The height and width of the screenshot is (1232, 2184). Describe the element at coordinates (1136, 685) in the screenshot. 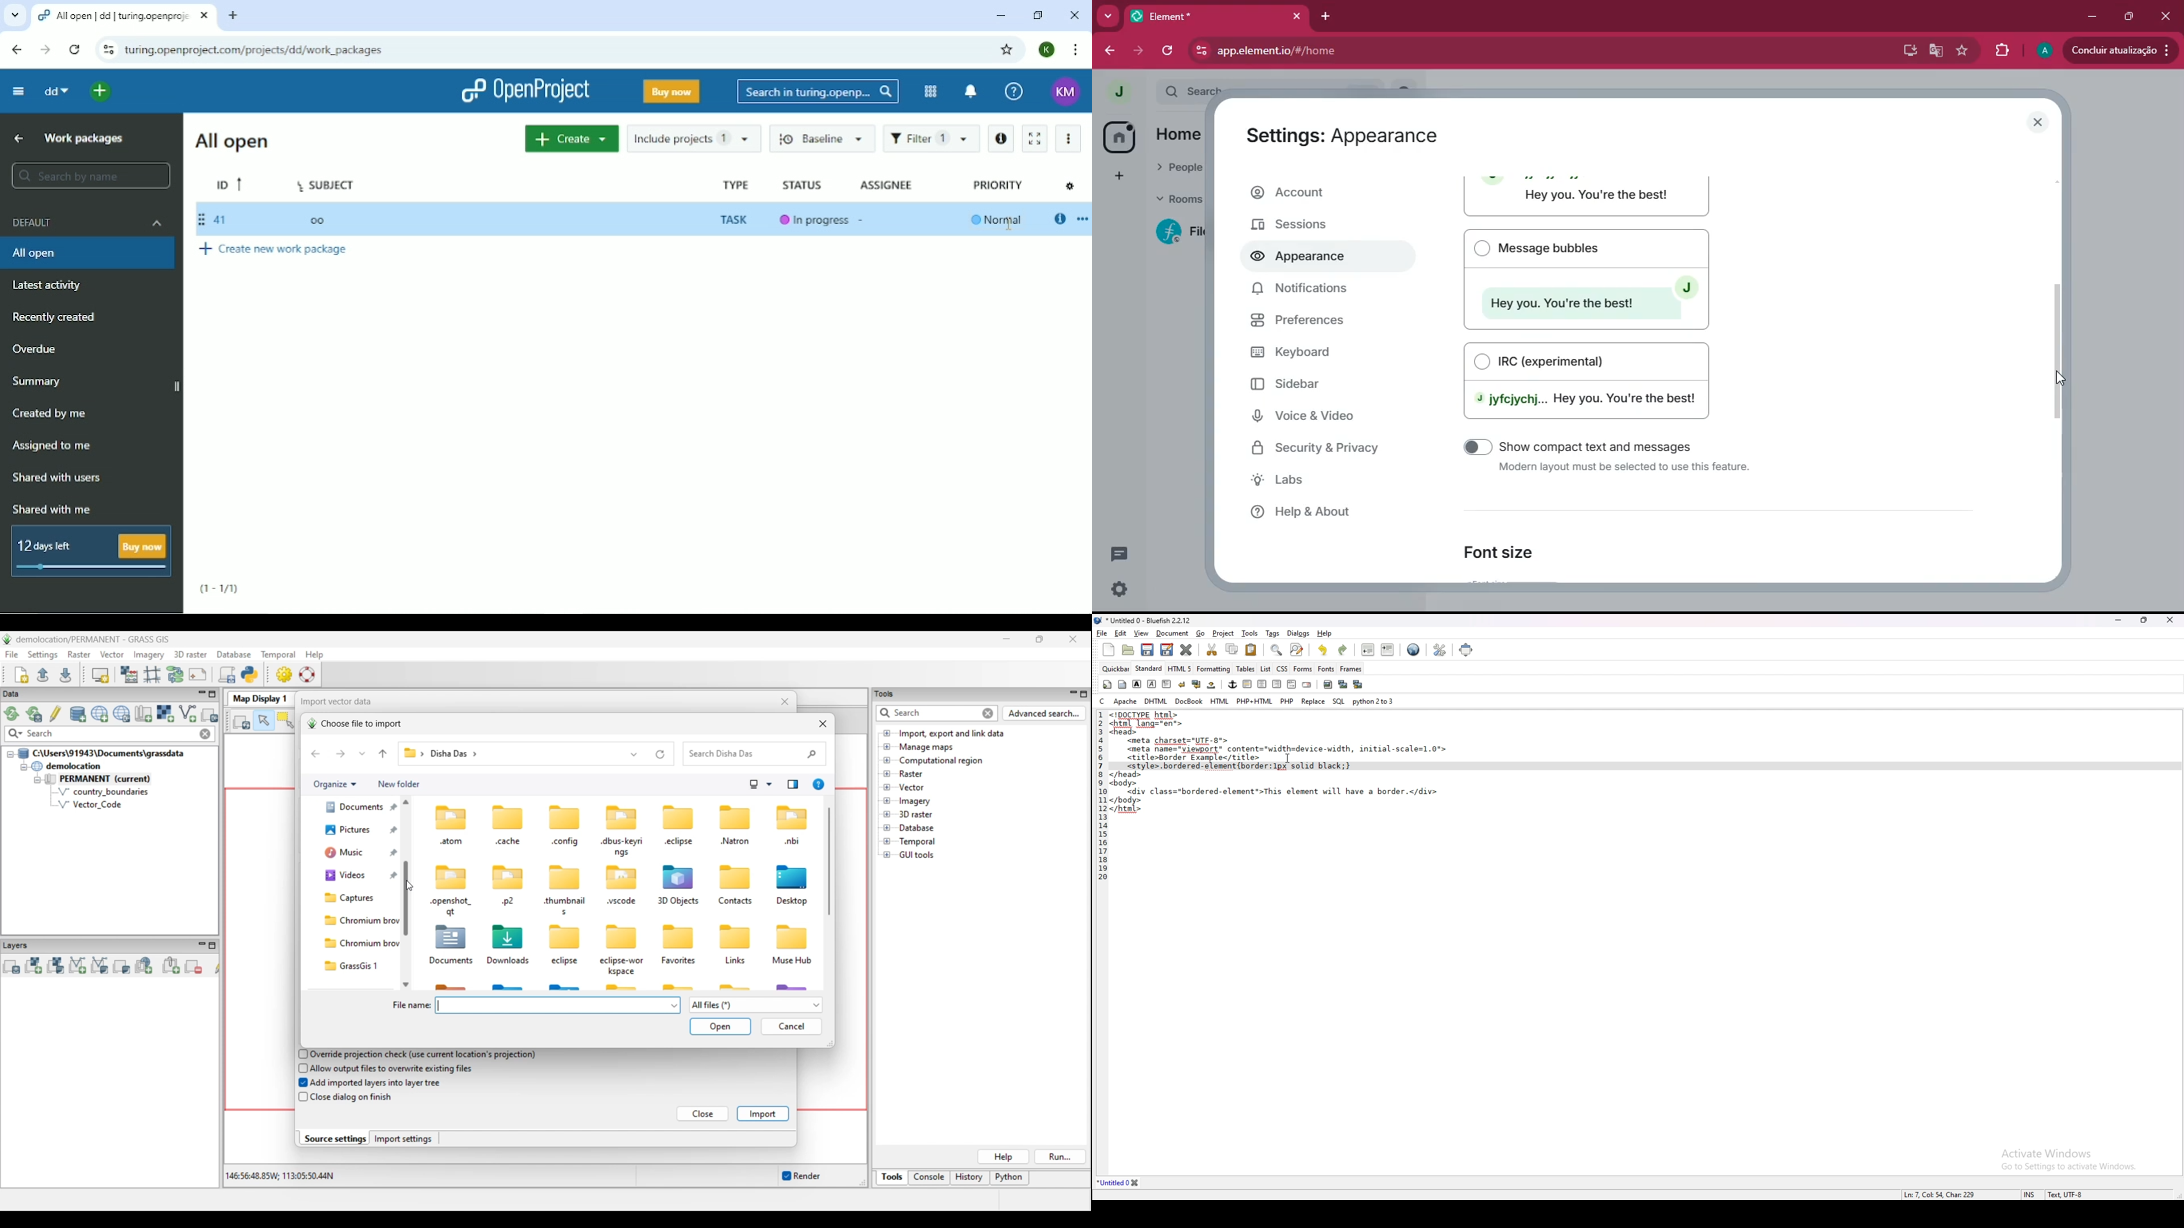

I see `bold` at that location.